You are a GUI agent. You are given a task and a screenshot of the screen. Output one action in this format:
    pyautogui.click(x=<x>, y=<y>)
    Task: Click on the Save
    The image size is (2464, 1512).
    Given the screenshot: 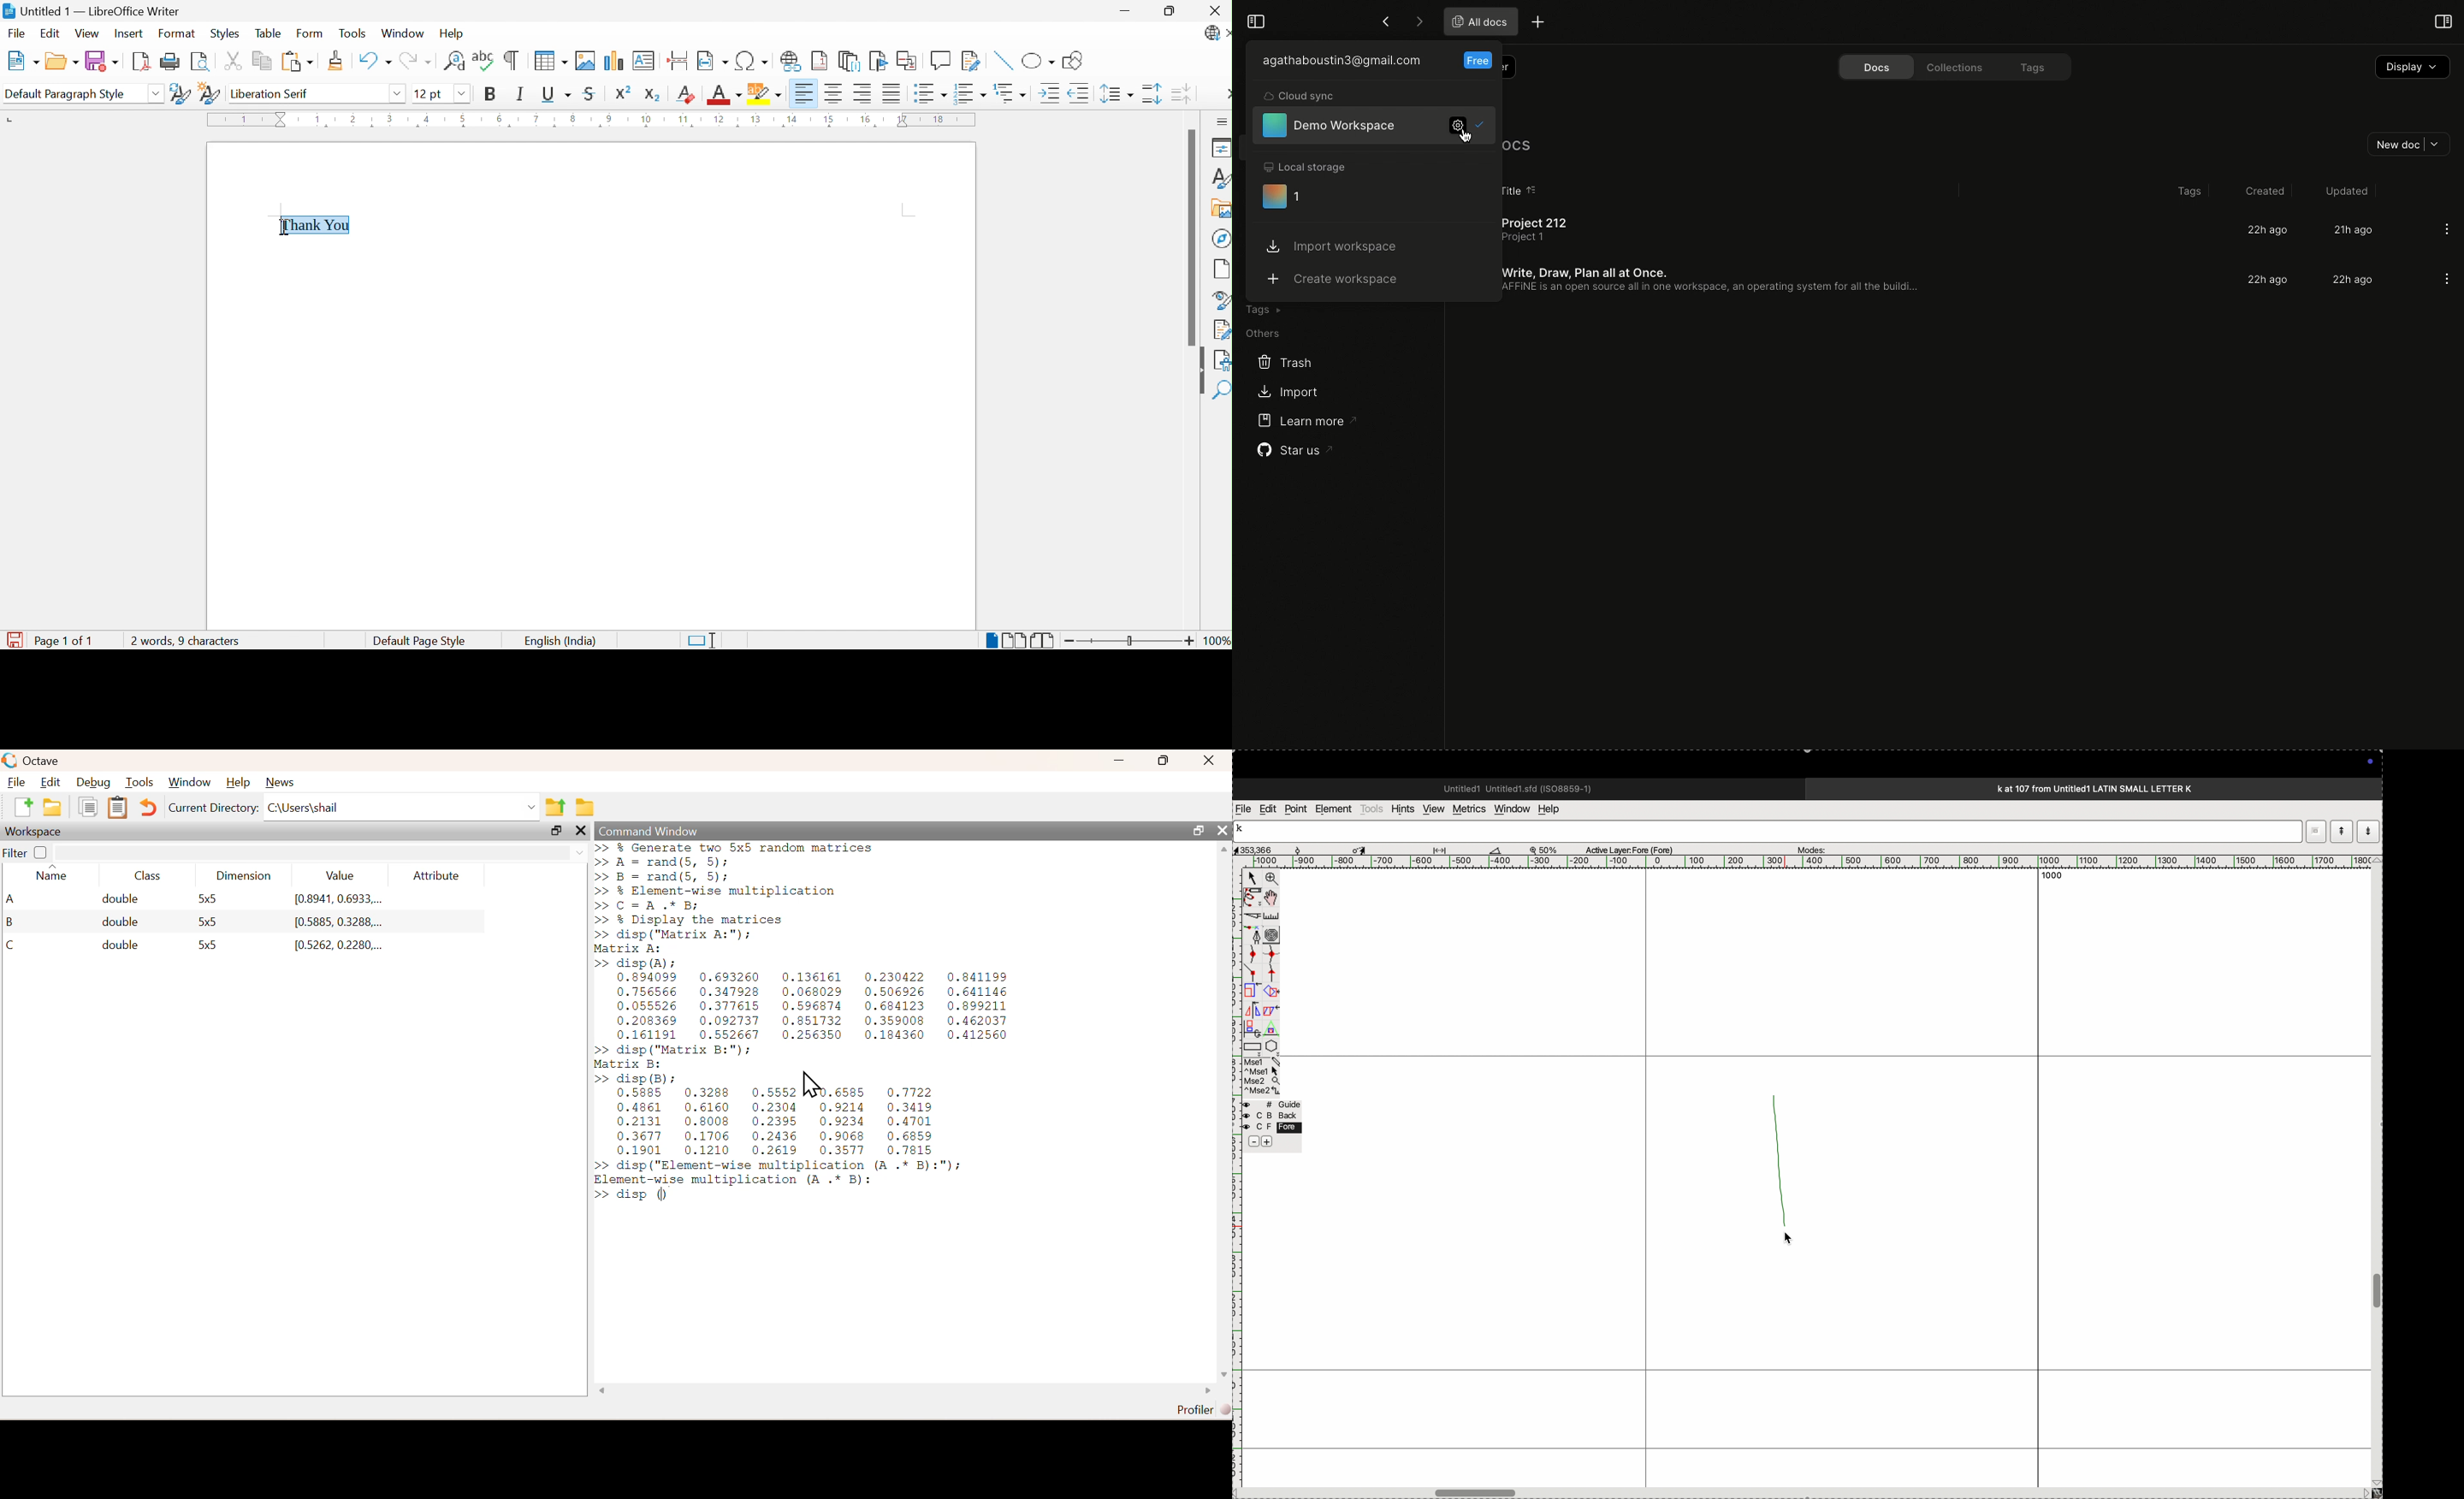 What is the action you would take?
    pyautogui.click(x=101, y=61)
    